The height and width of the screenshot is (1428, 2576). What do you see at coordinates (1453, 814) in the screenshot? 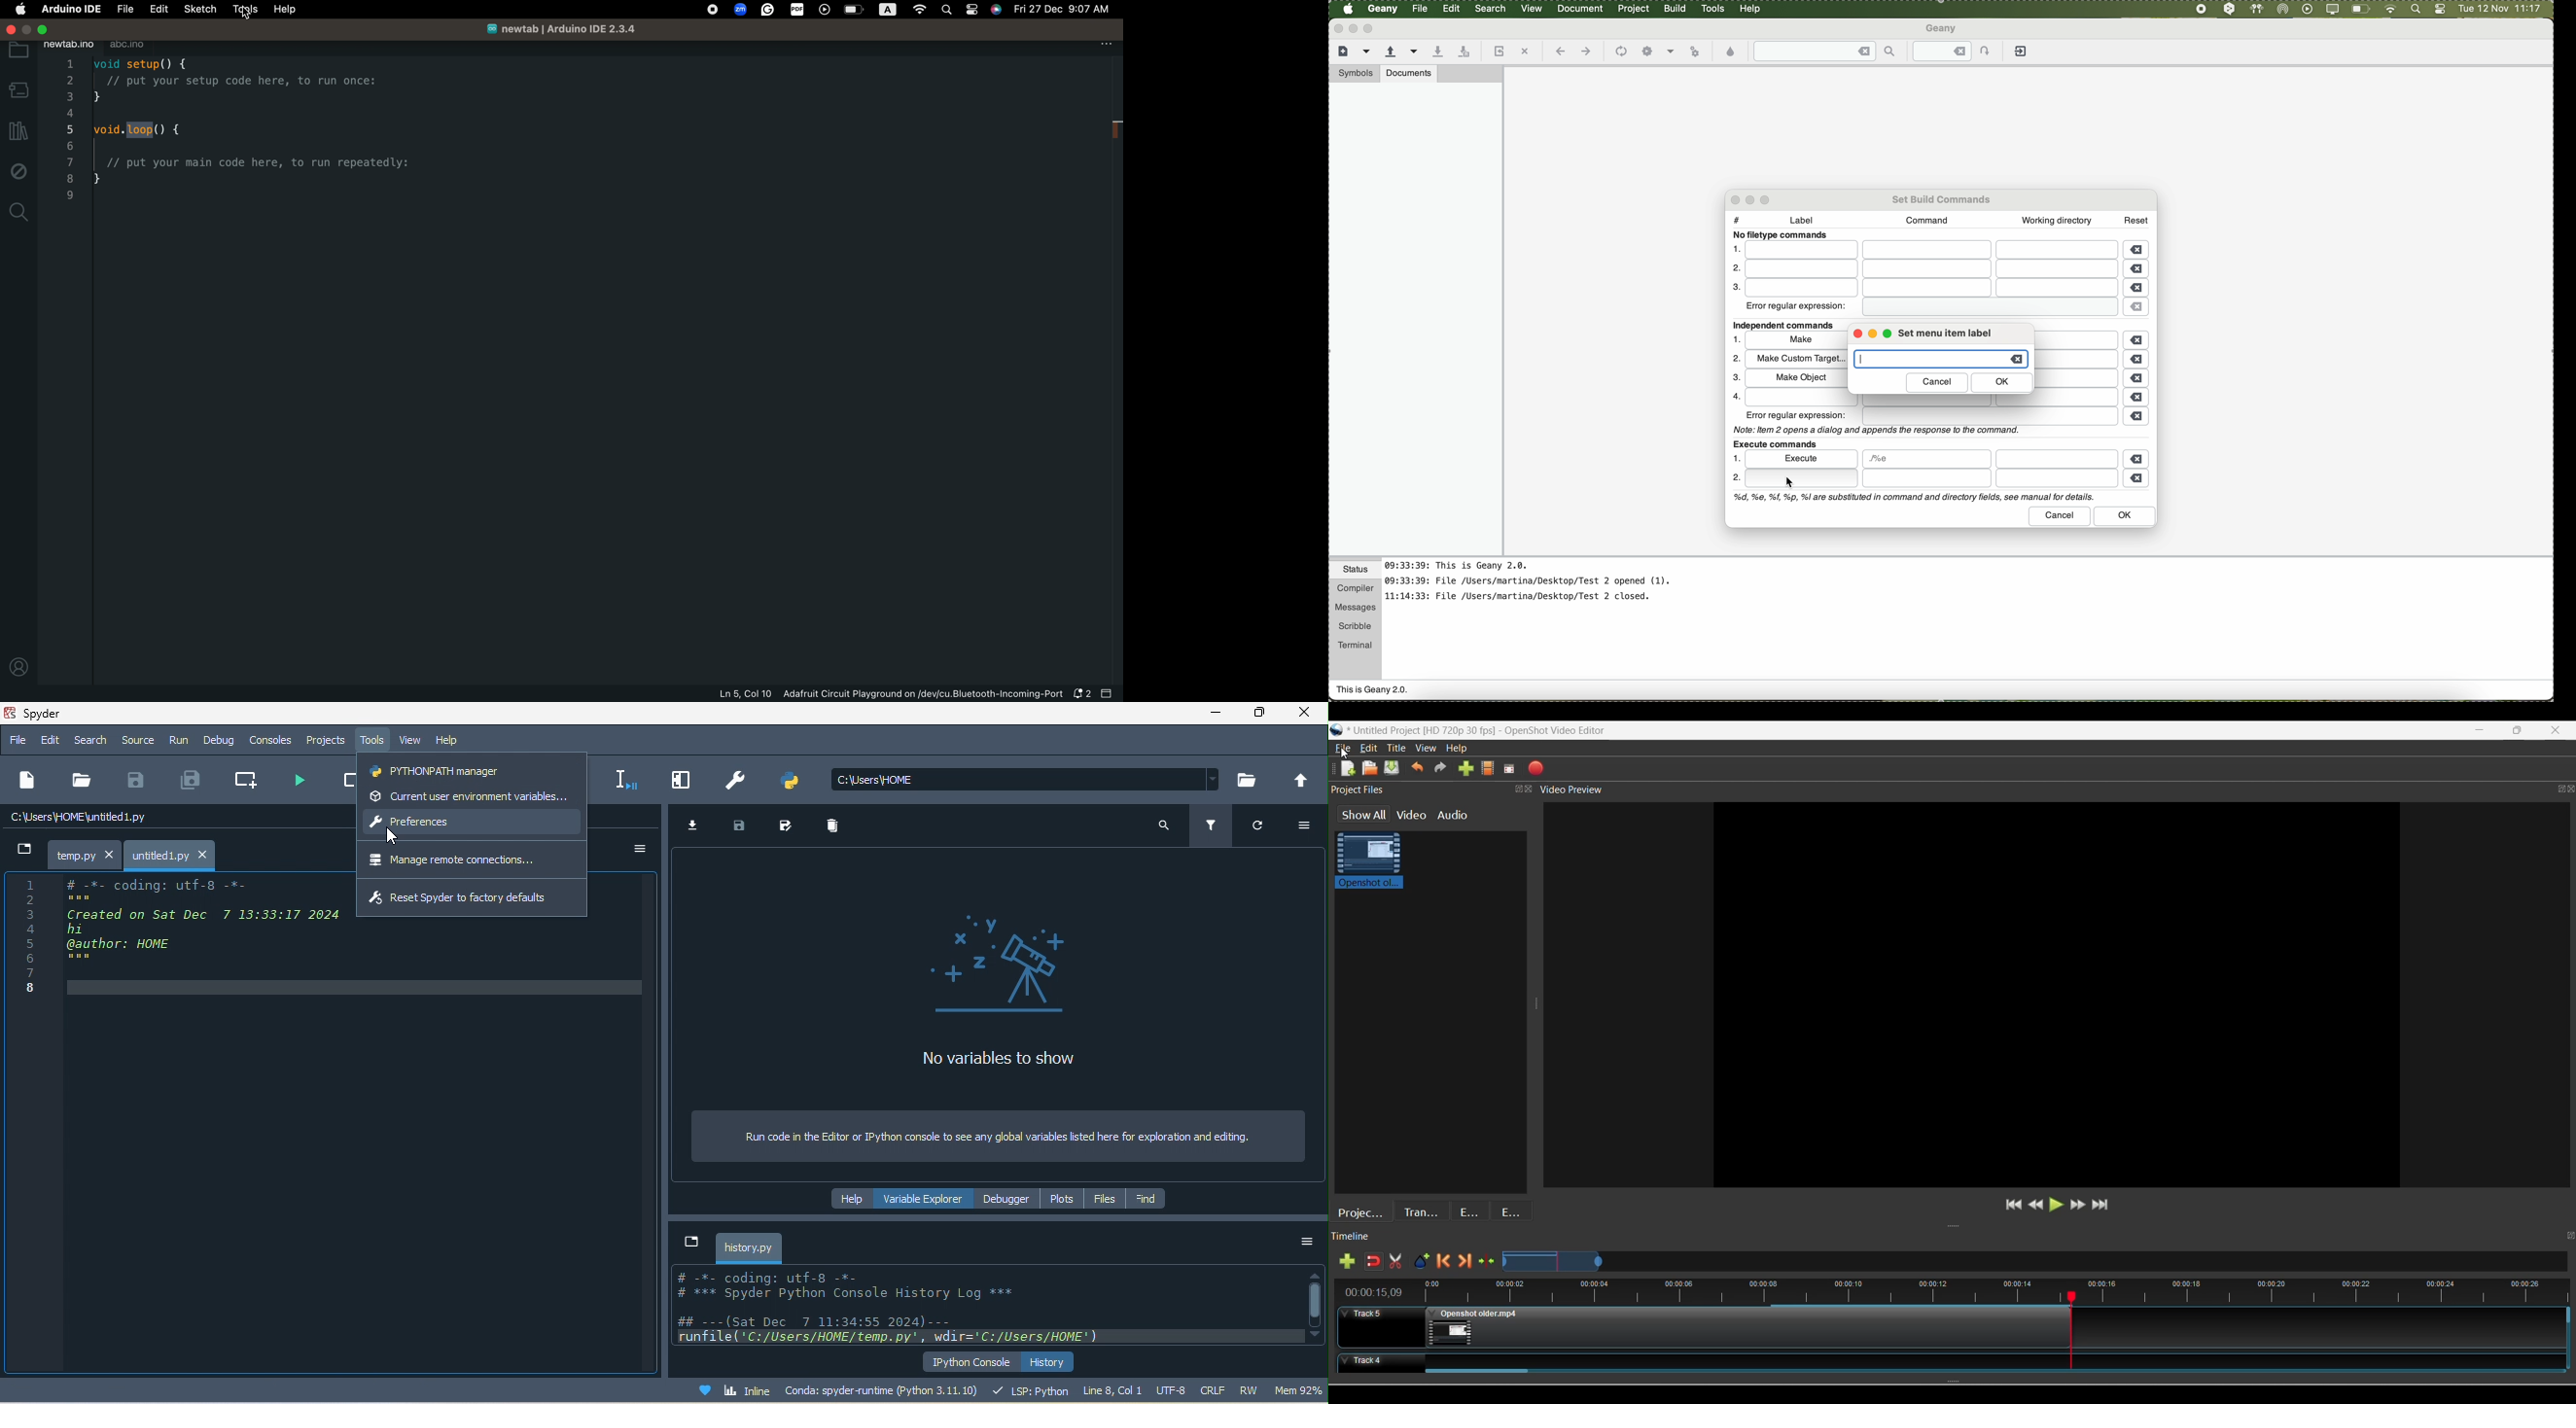
I see `Audio files in the project` at bounding box center [1453, 814].